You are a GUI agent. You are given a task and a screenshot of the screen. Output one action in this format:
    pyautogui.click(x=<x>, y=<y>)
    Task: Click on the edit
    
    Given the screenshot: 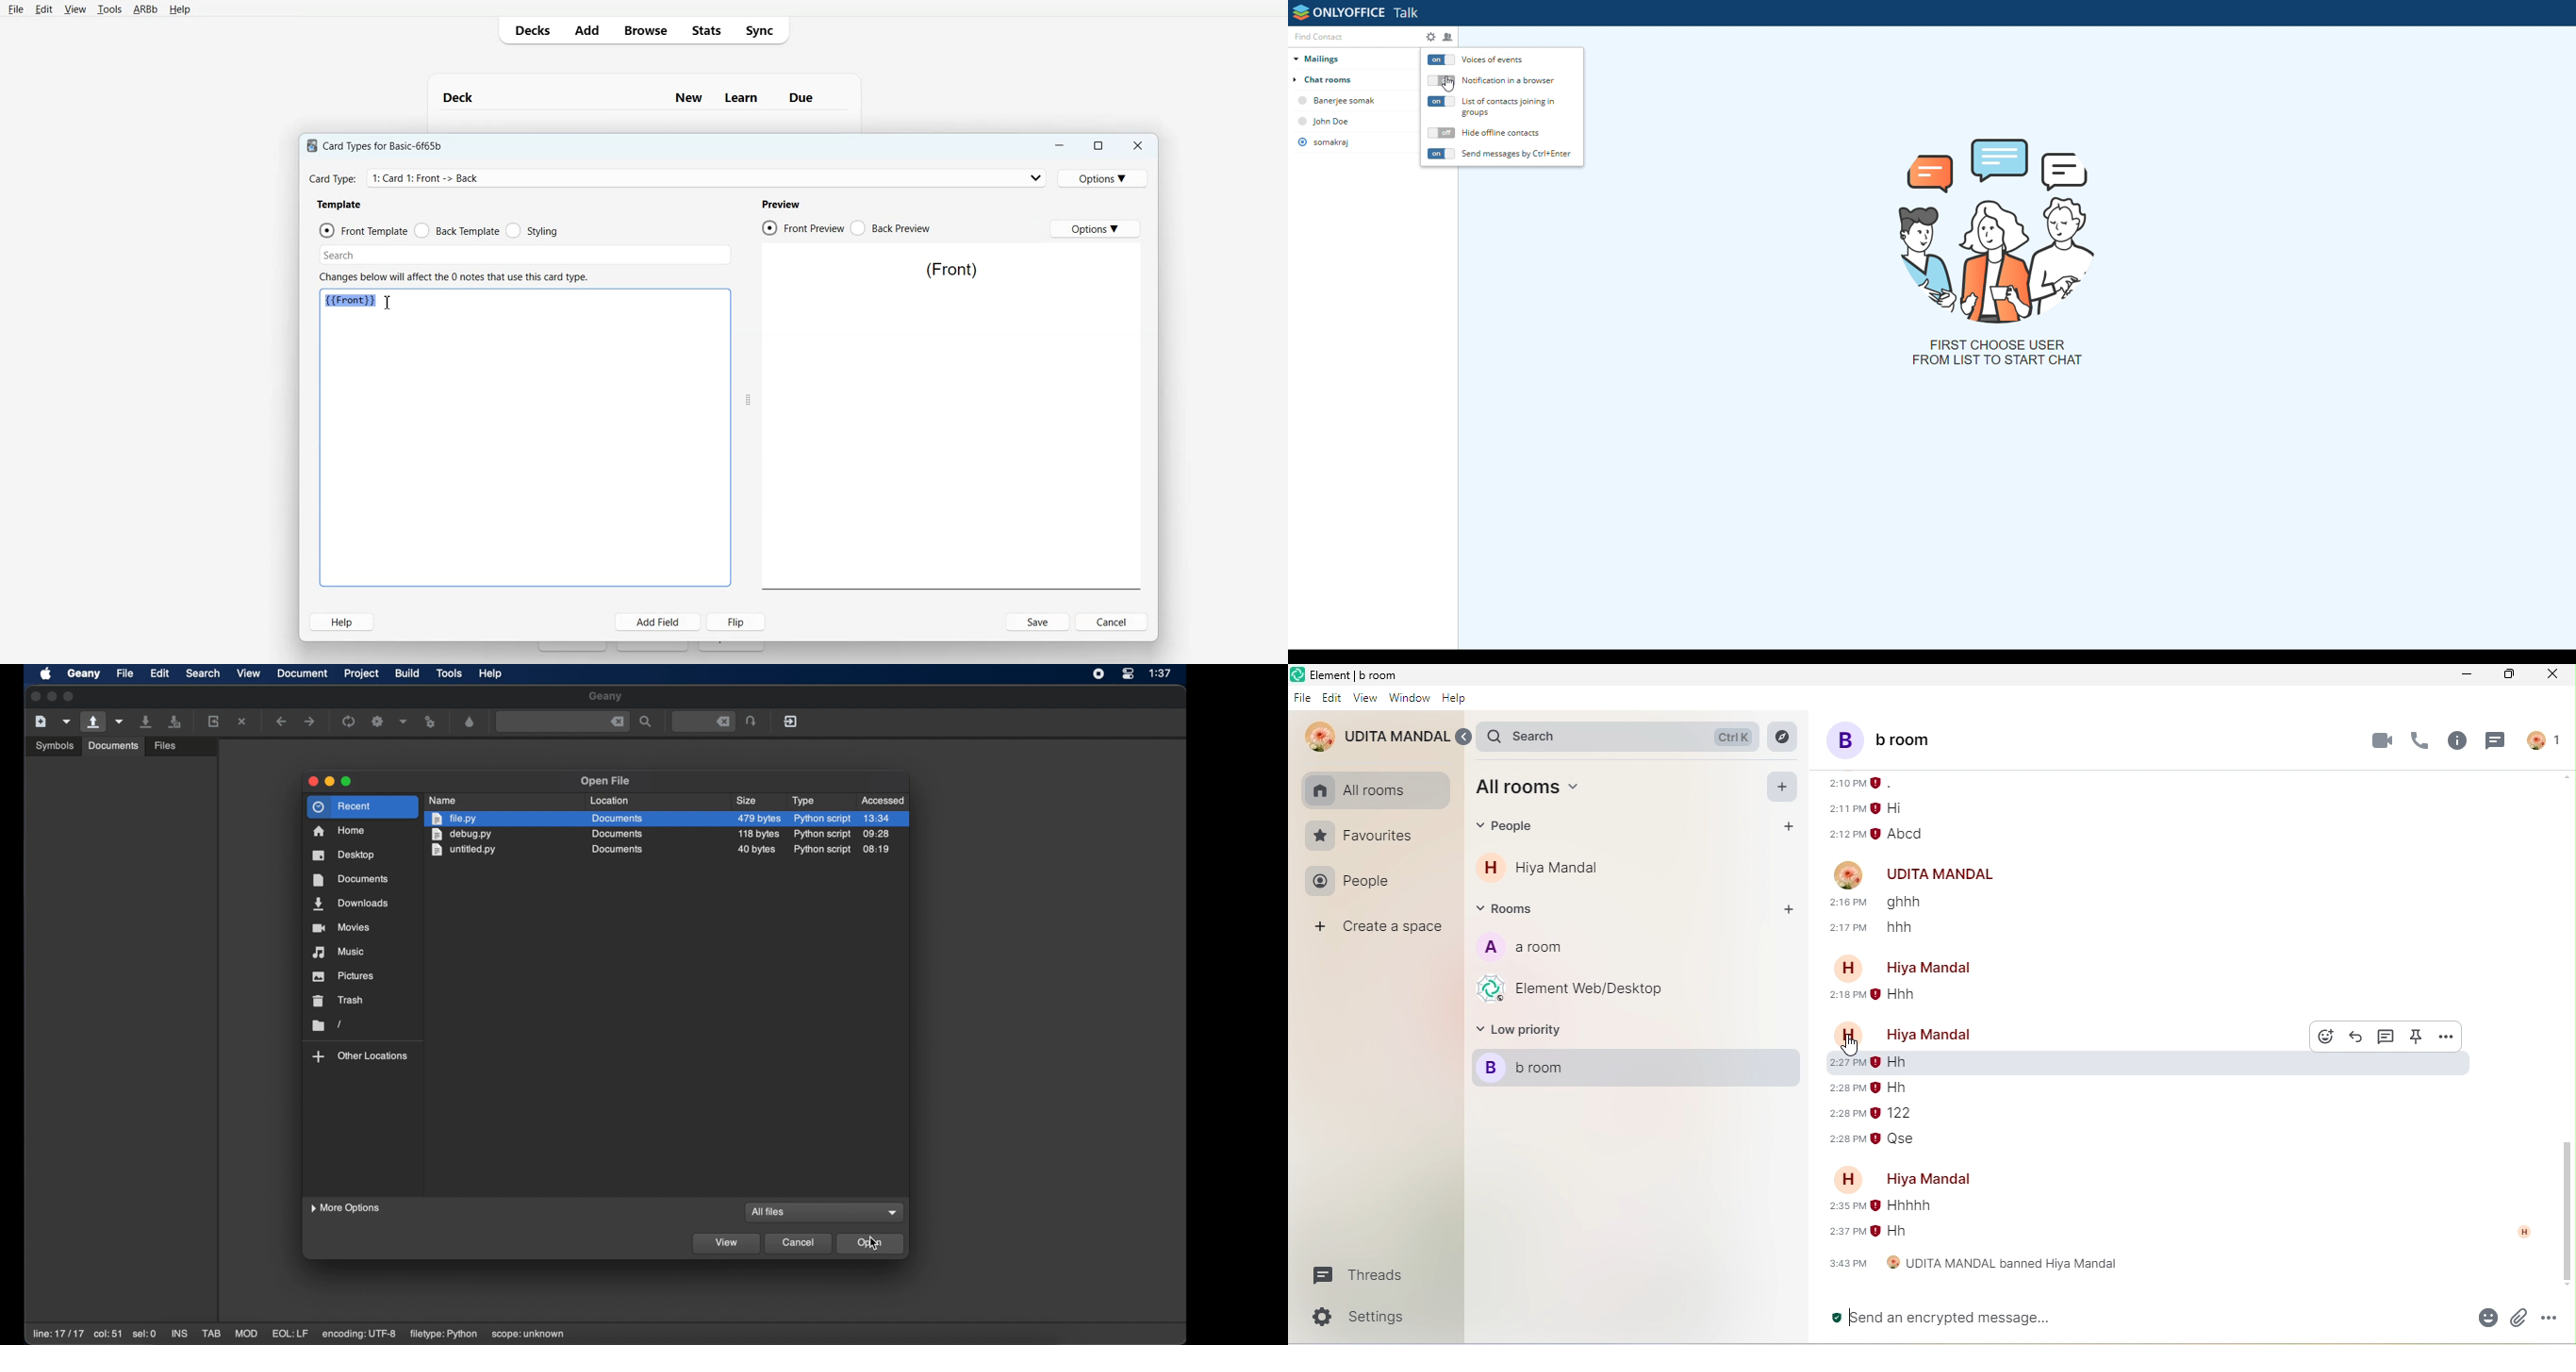 What is the action you would take?
    pyautogui.click(x=1332, y=698)
    